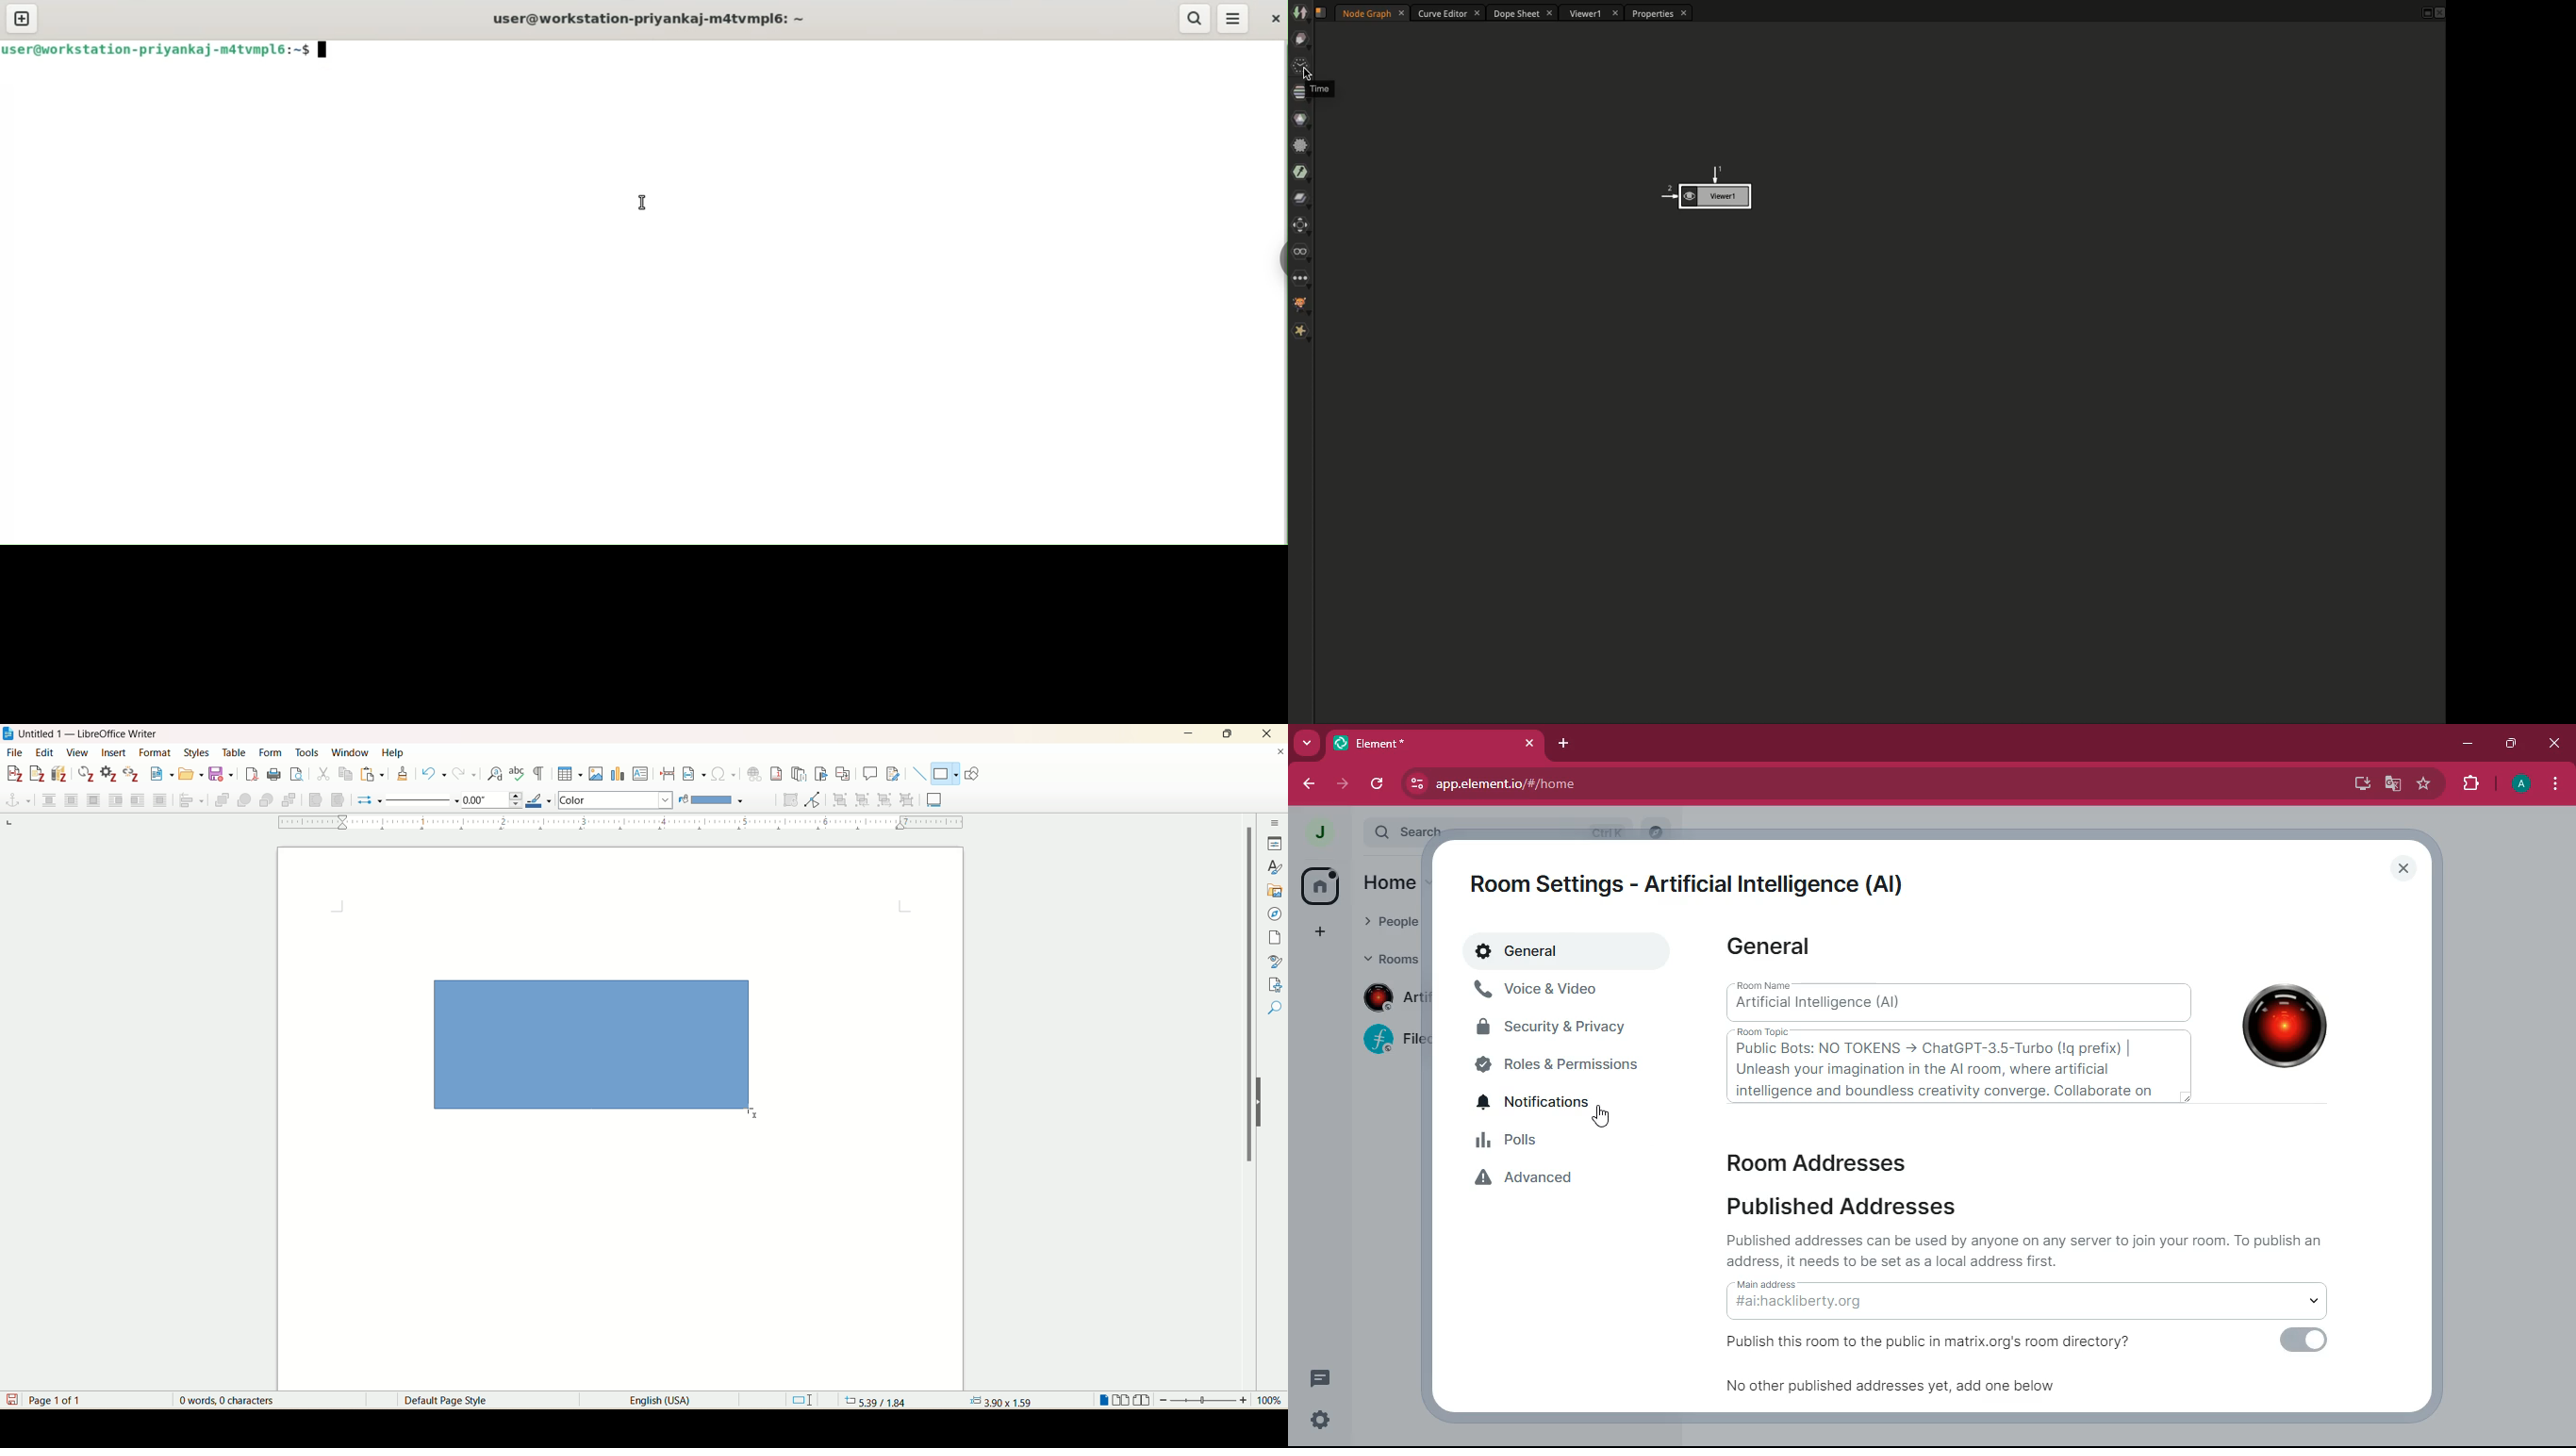 This screenshot has width=2576, height=1456. What do you see at coordinates (429, 982) in the screenshot?
I see `cursor` at bounding box center [429, 982].